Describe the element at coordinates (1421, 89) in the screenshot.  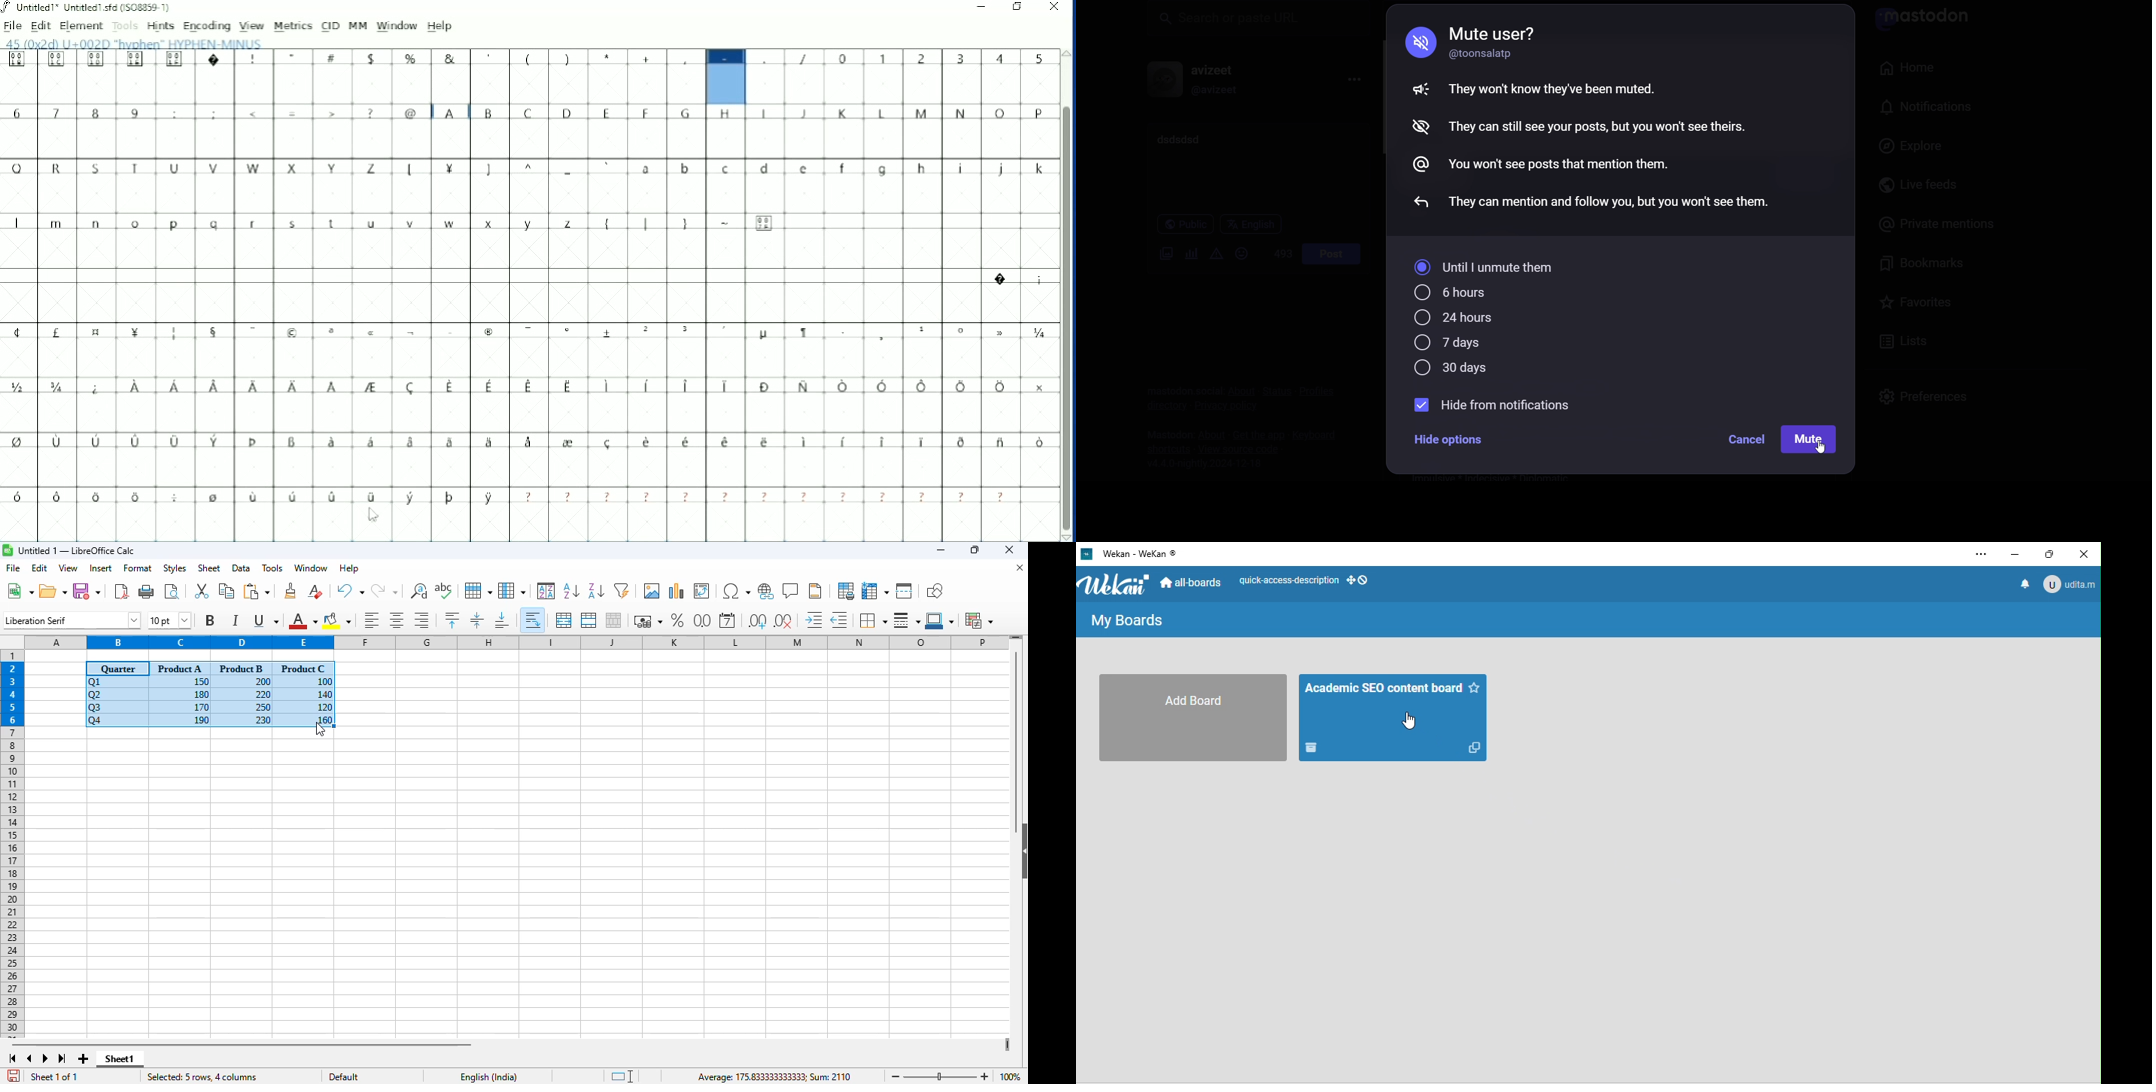
I see `` at that location.